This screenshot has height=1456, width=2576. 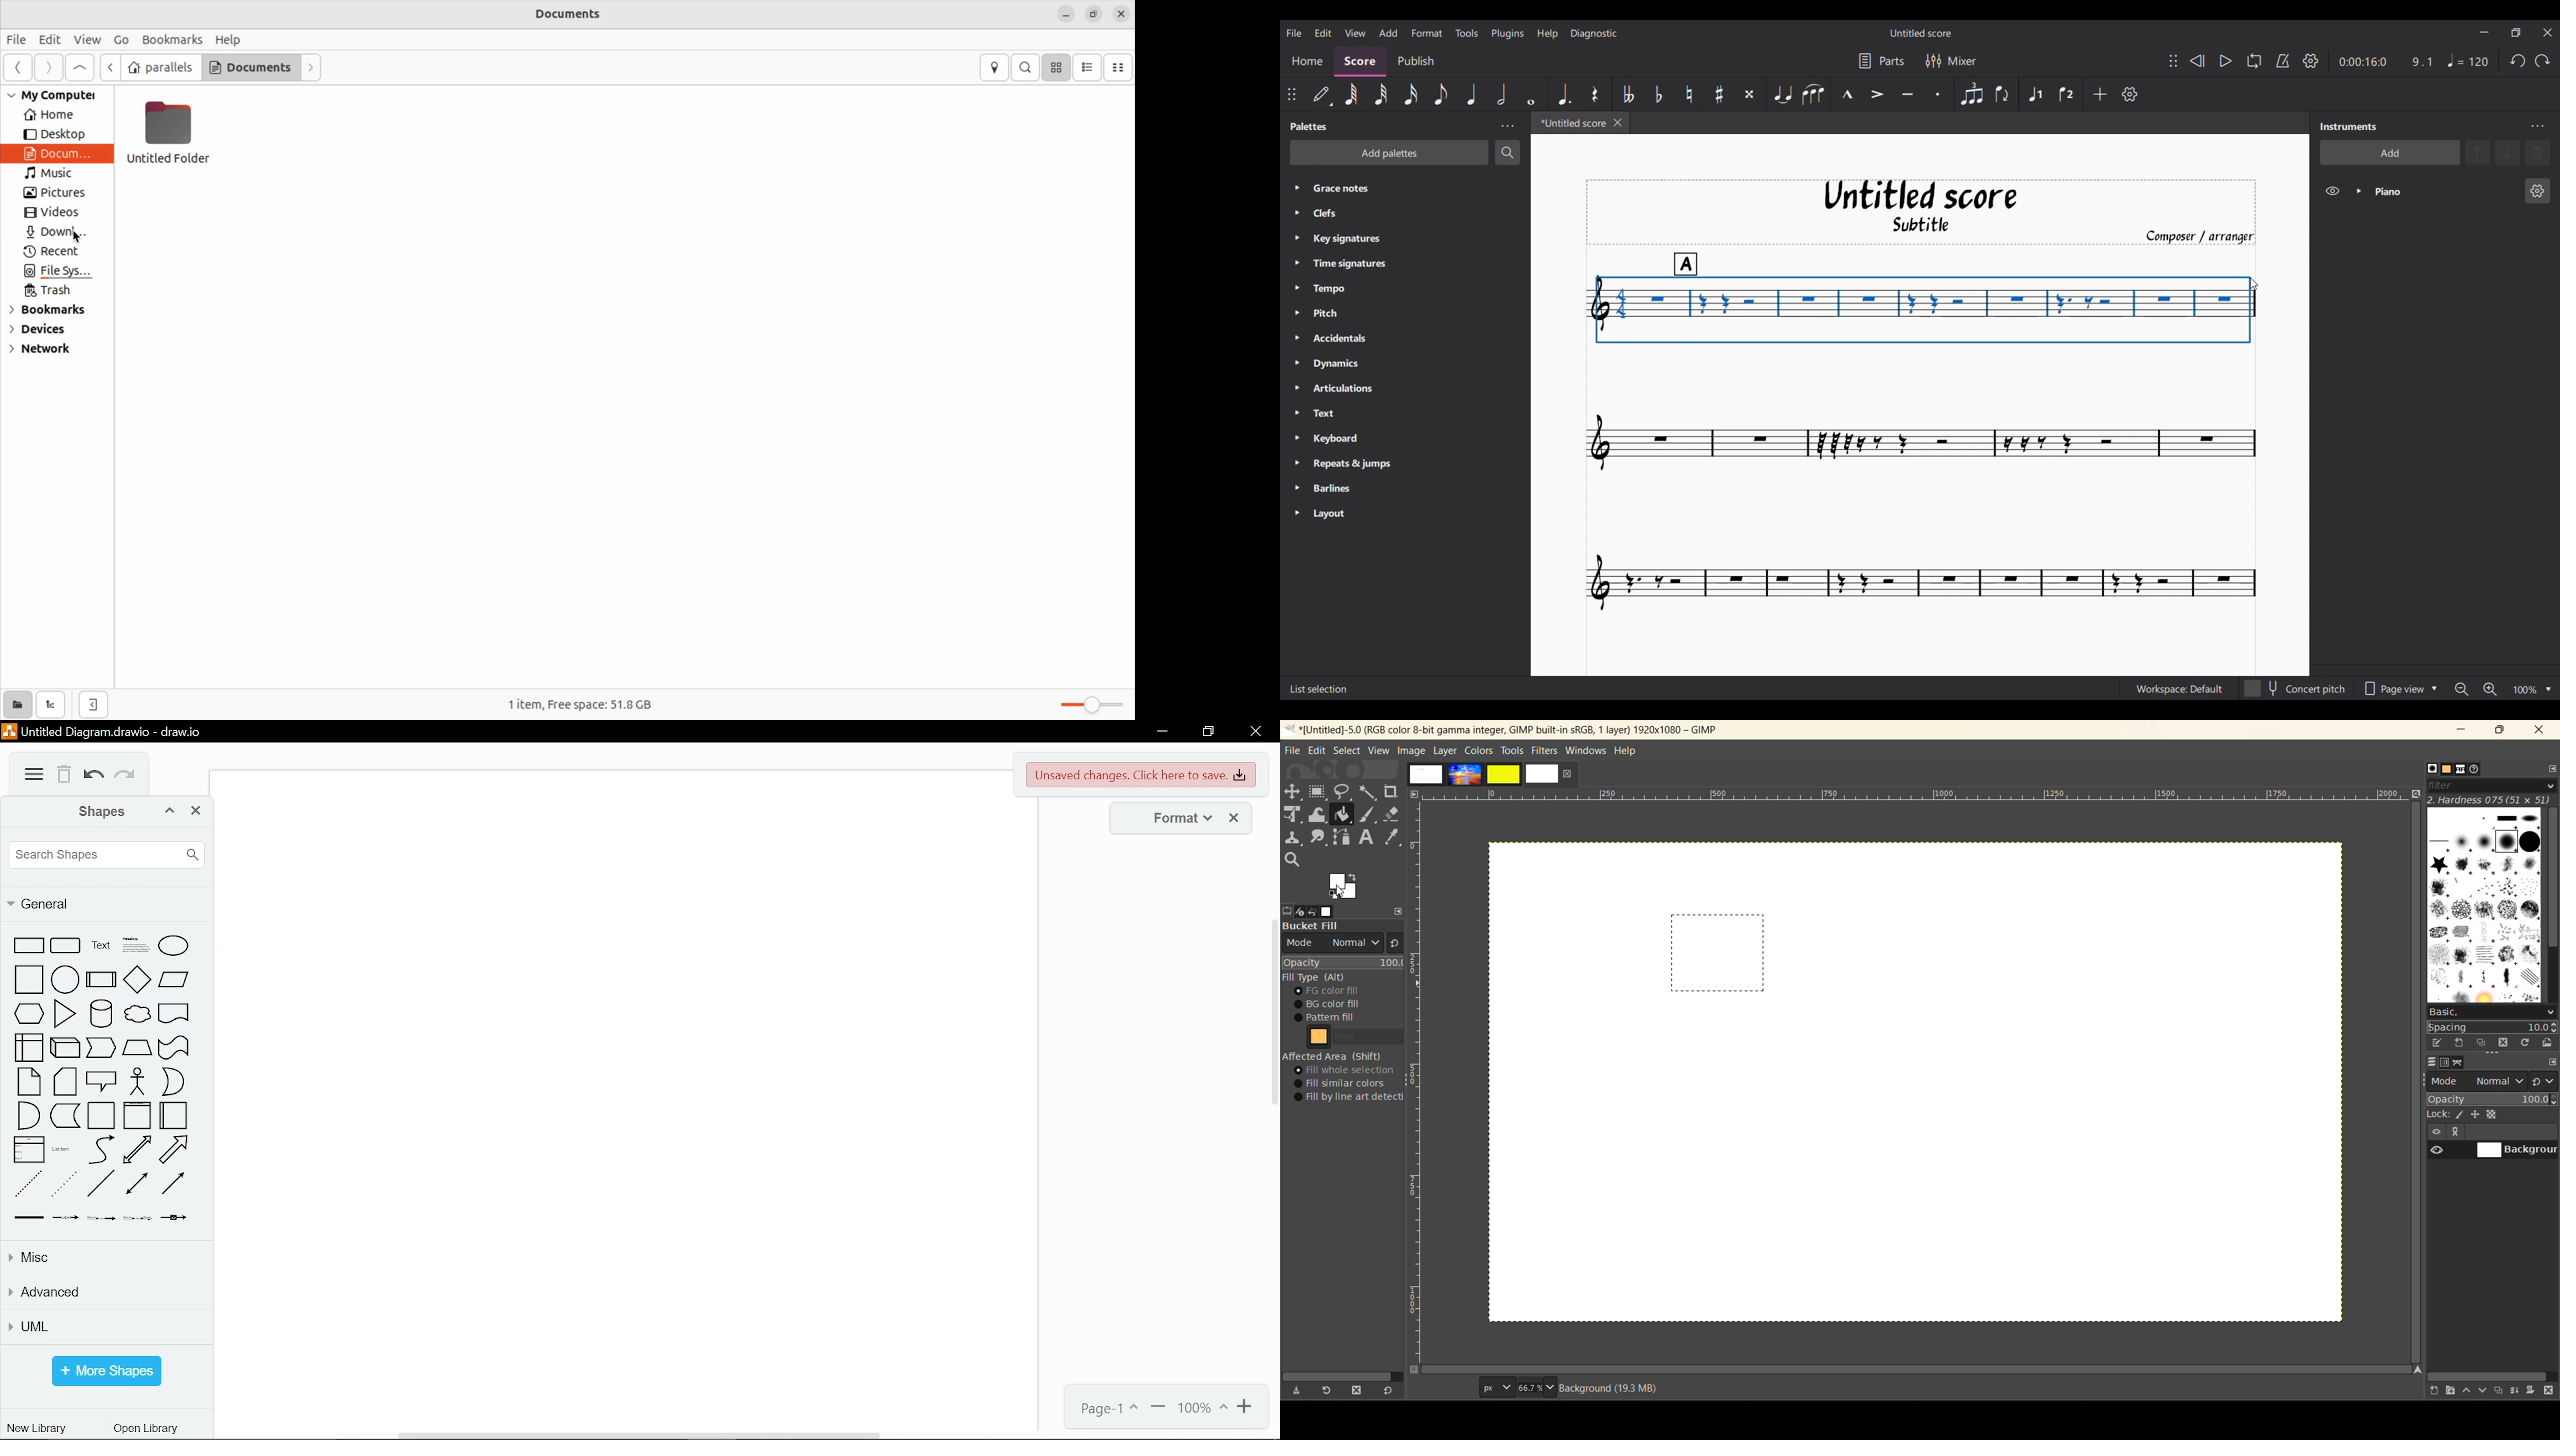 What do you see at coordinates (1341, 1374) in the screenshot?
I see `horizontal scroll bar` at bounding box center [1341, 1374].